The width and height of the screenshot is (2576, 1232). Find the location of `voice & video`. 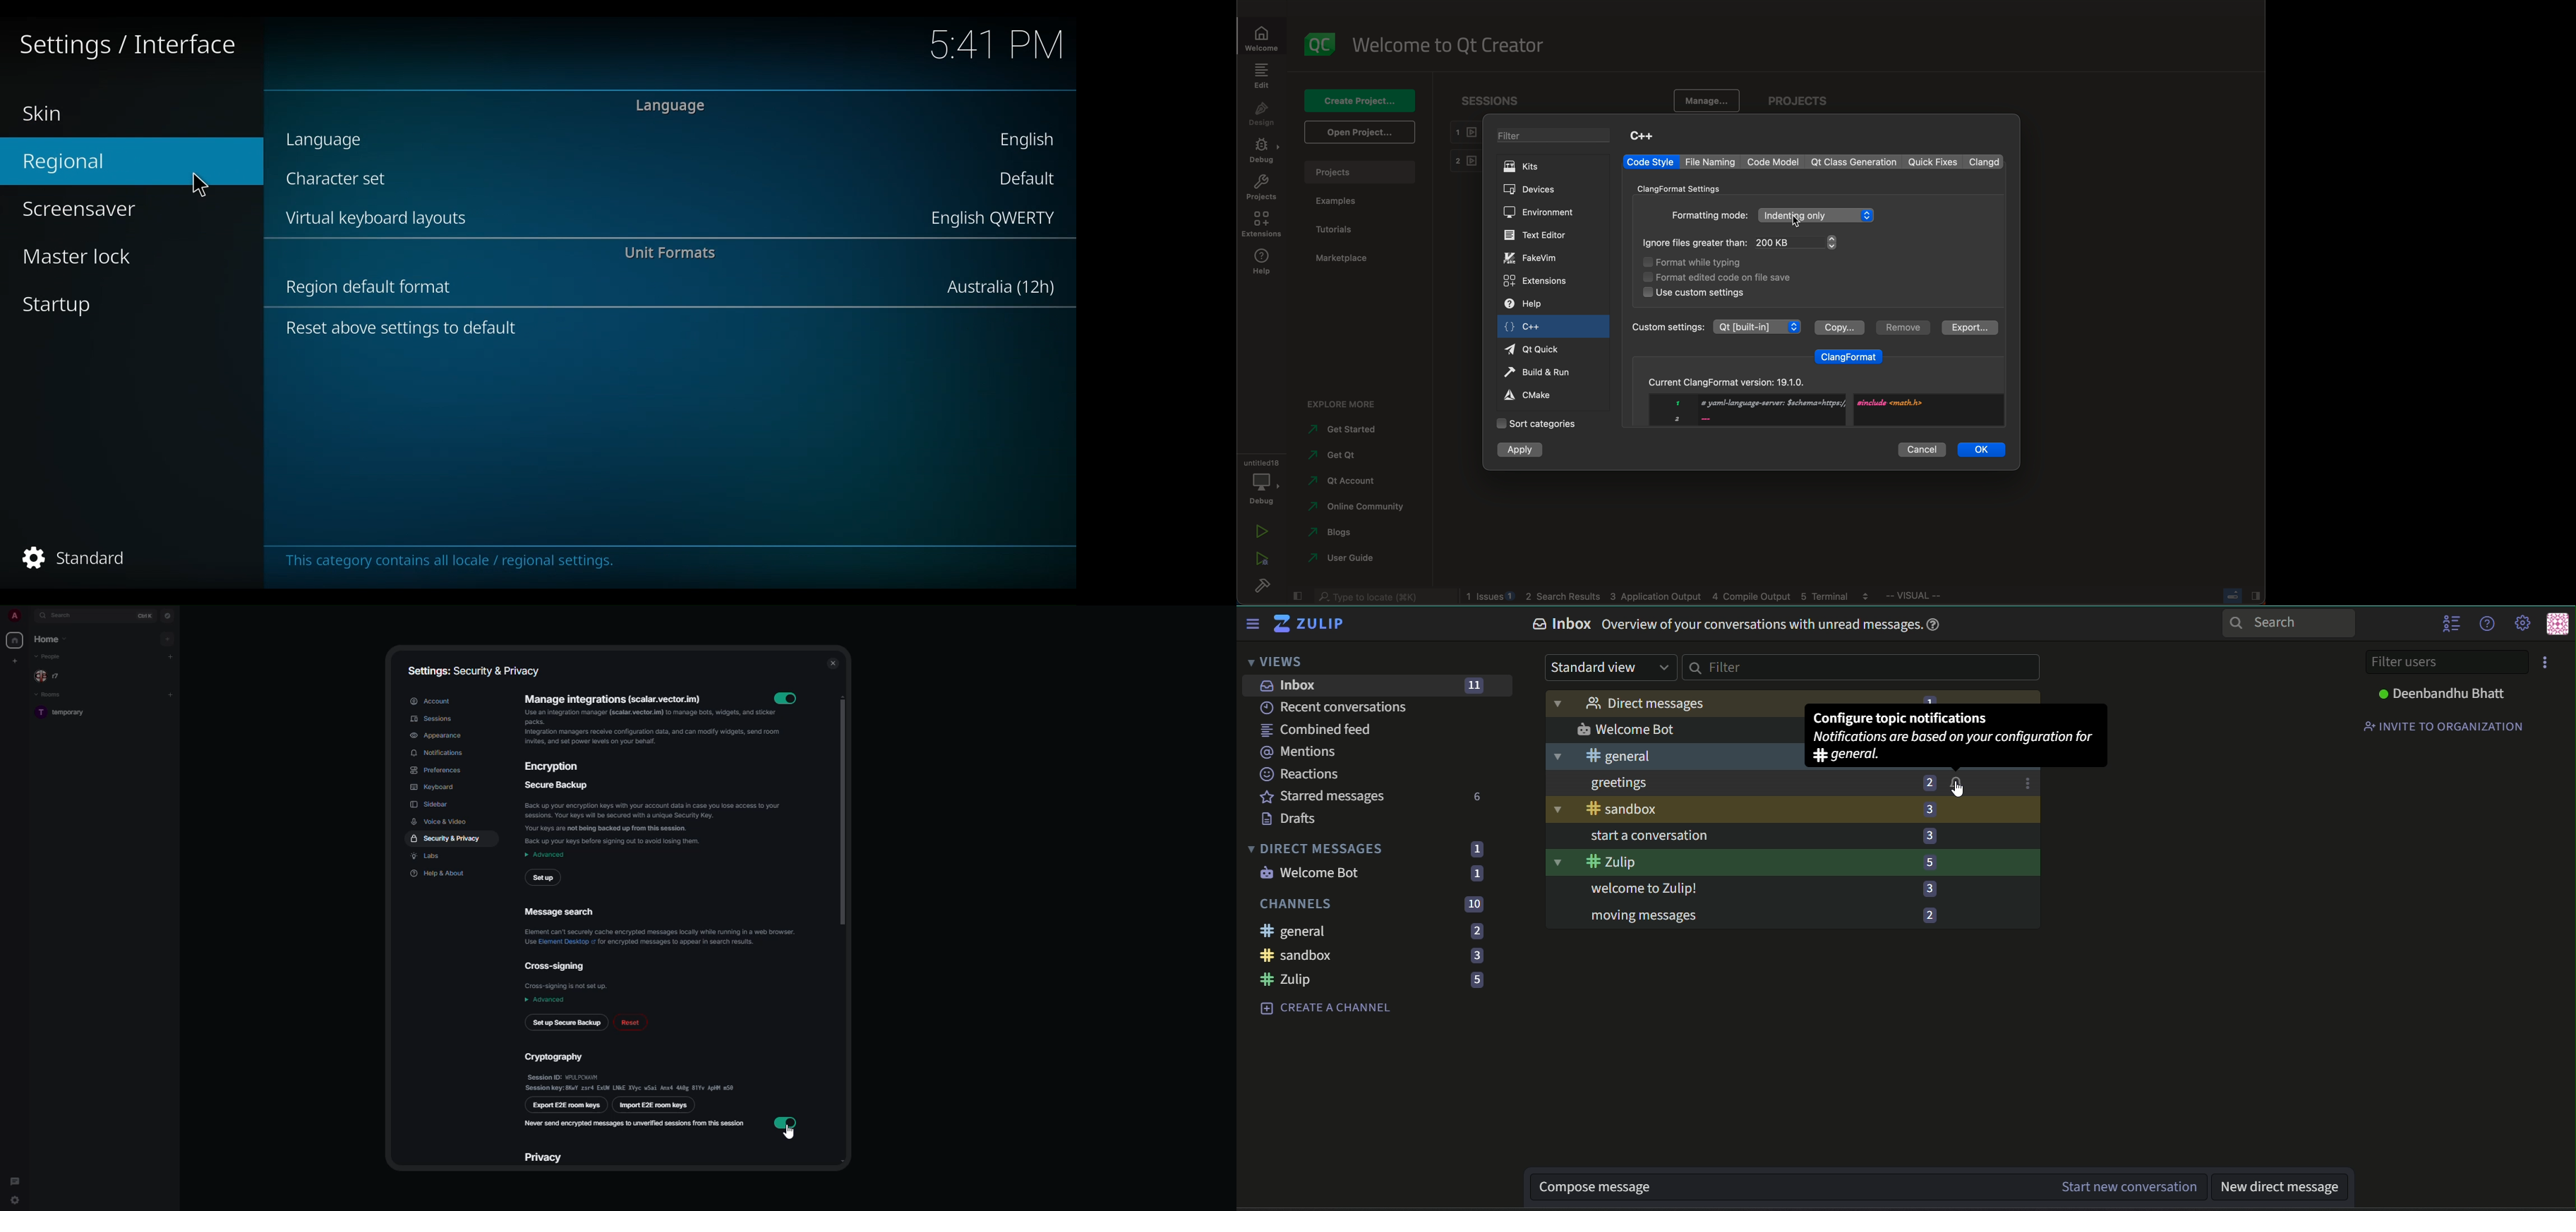

voice & video is located at coordinates (442, 821).